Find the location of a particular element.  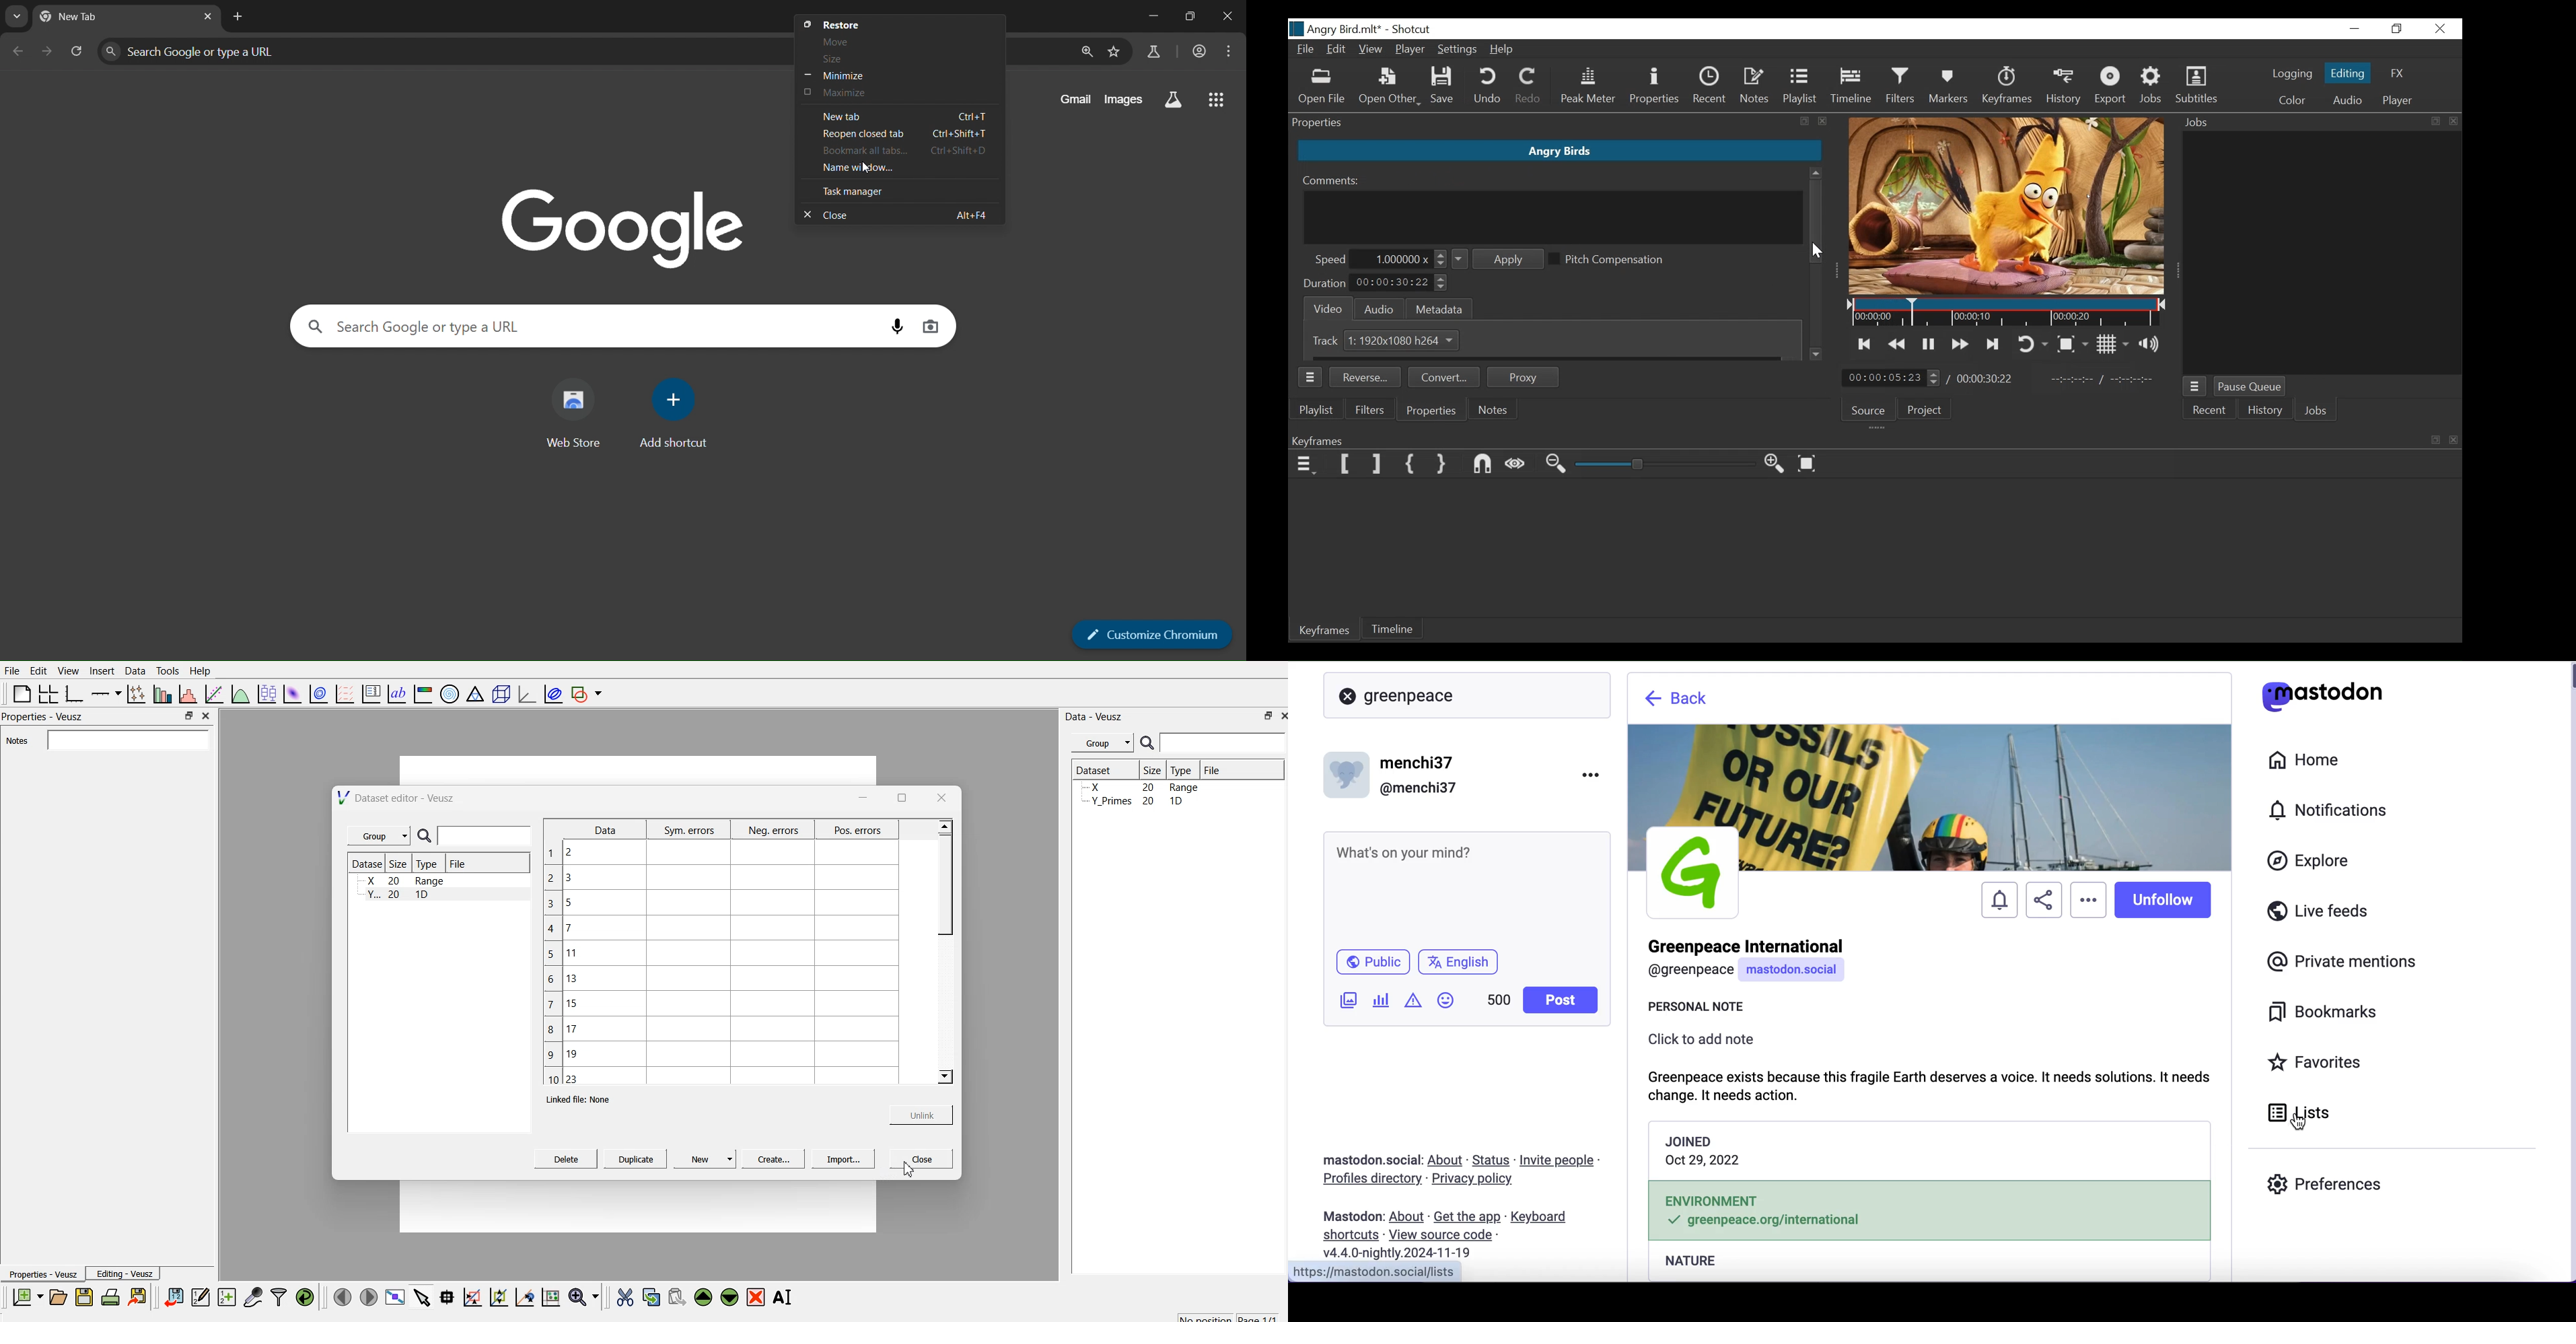

maximize is located at coordinates (1262, 716).